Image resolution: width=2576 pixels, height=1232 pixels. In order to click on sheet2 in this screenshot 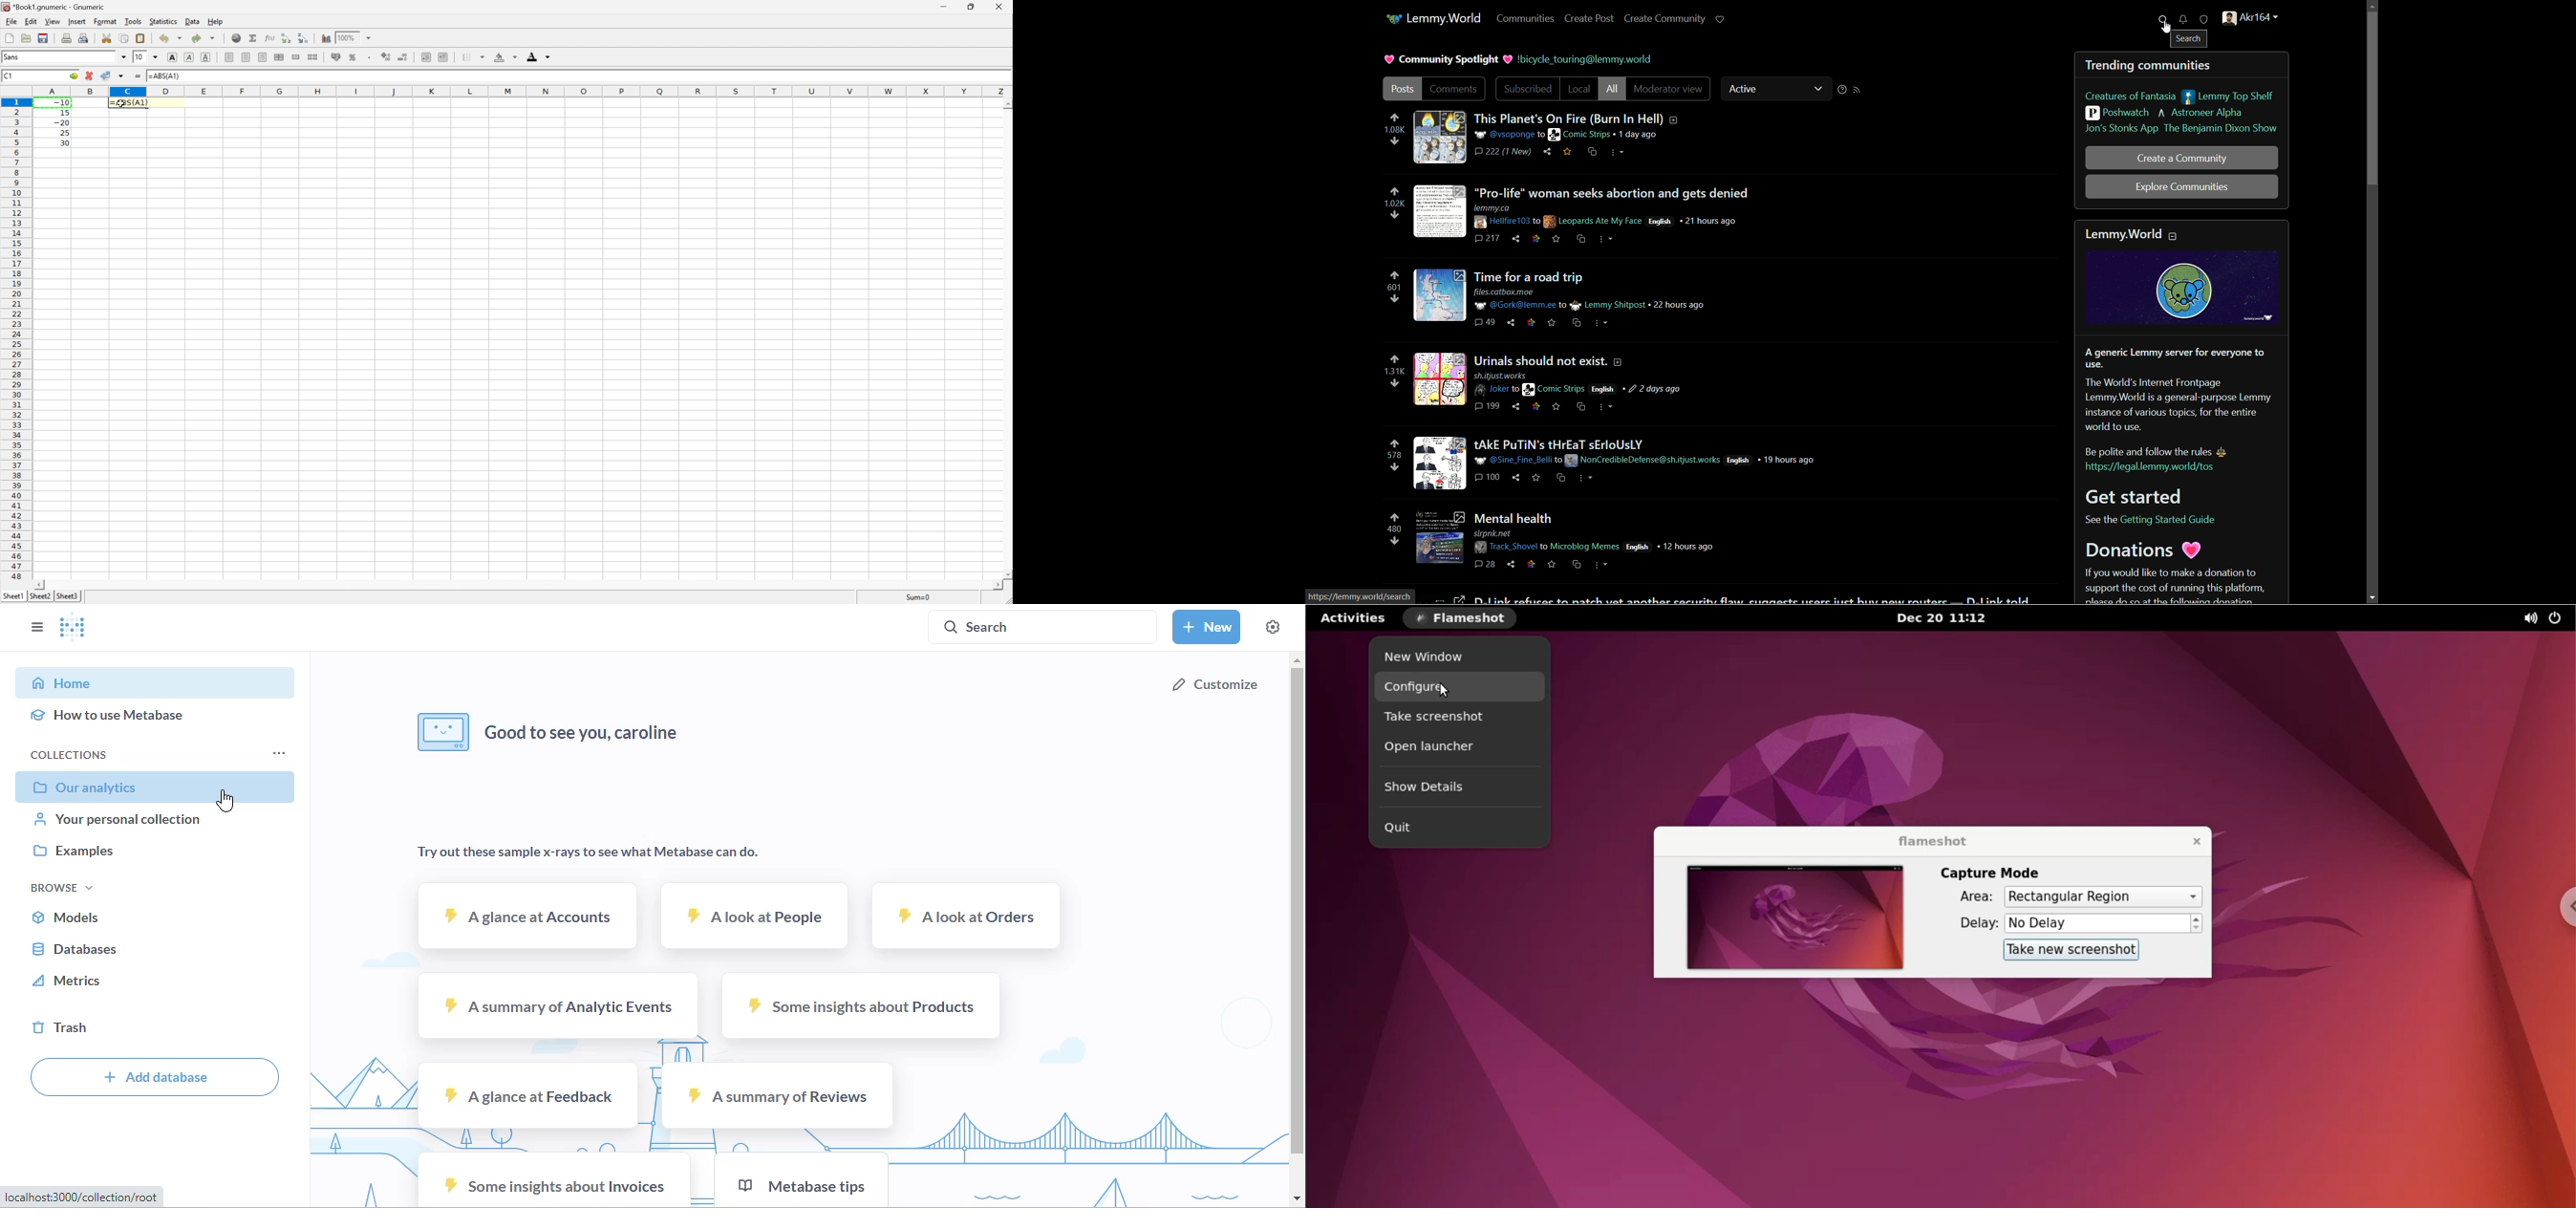, I will do `click(40, 597)`.